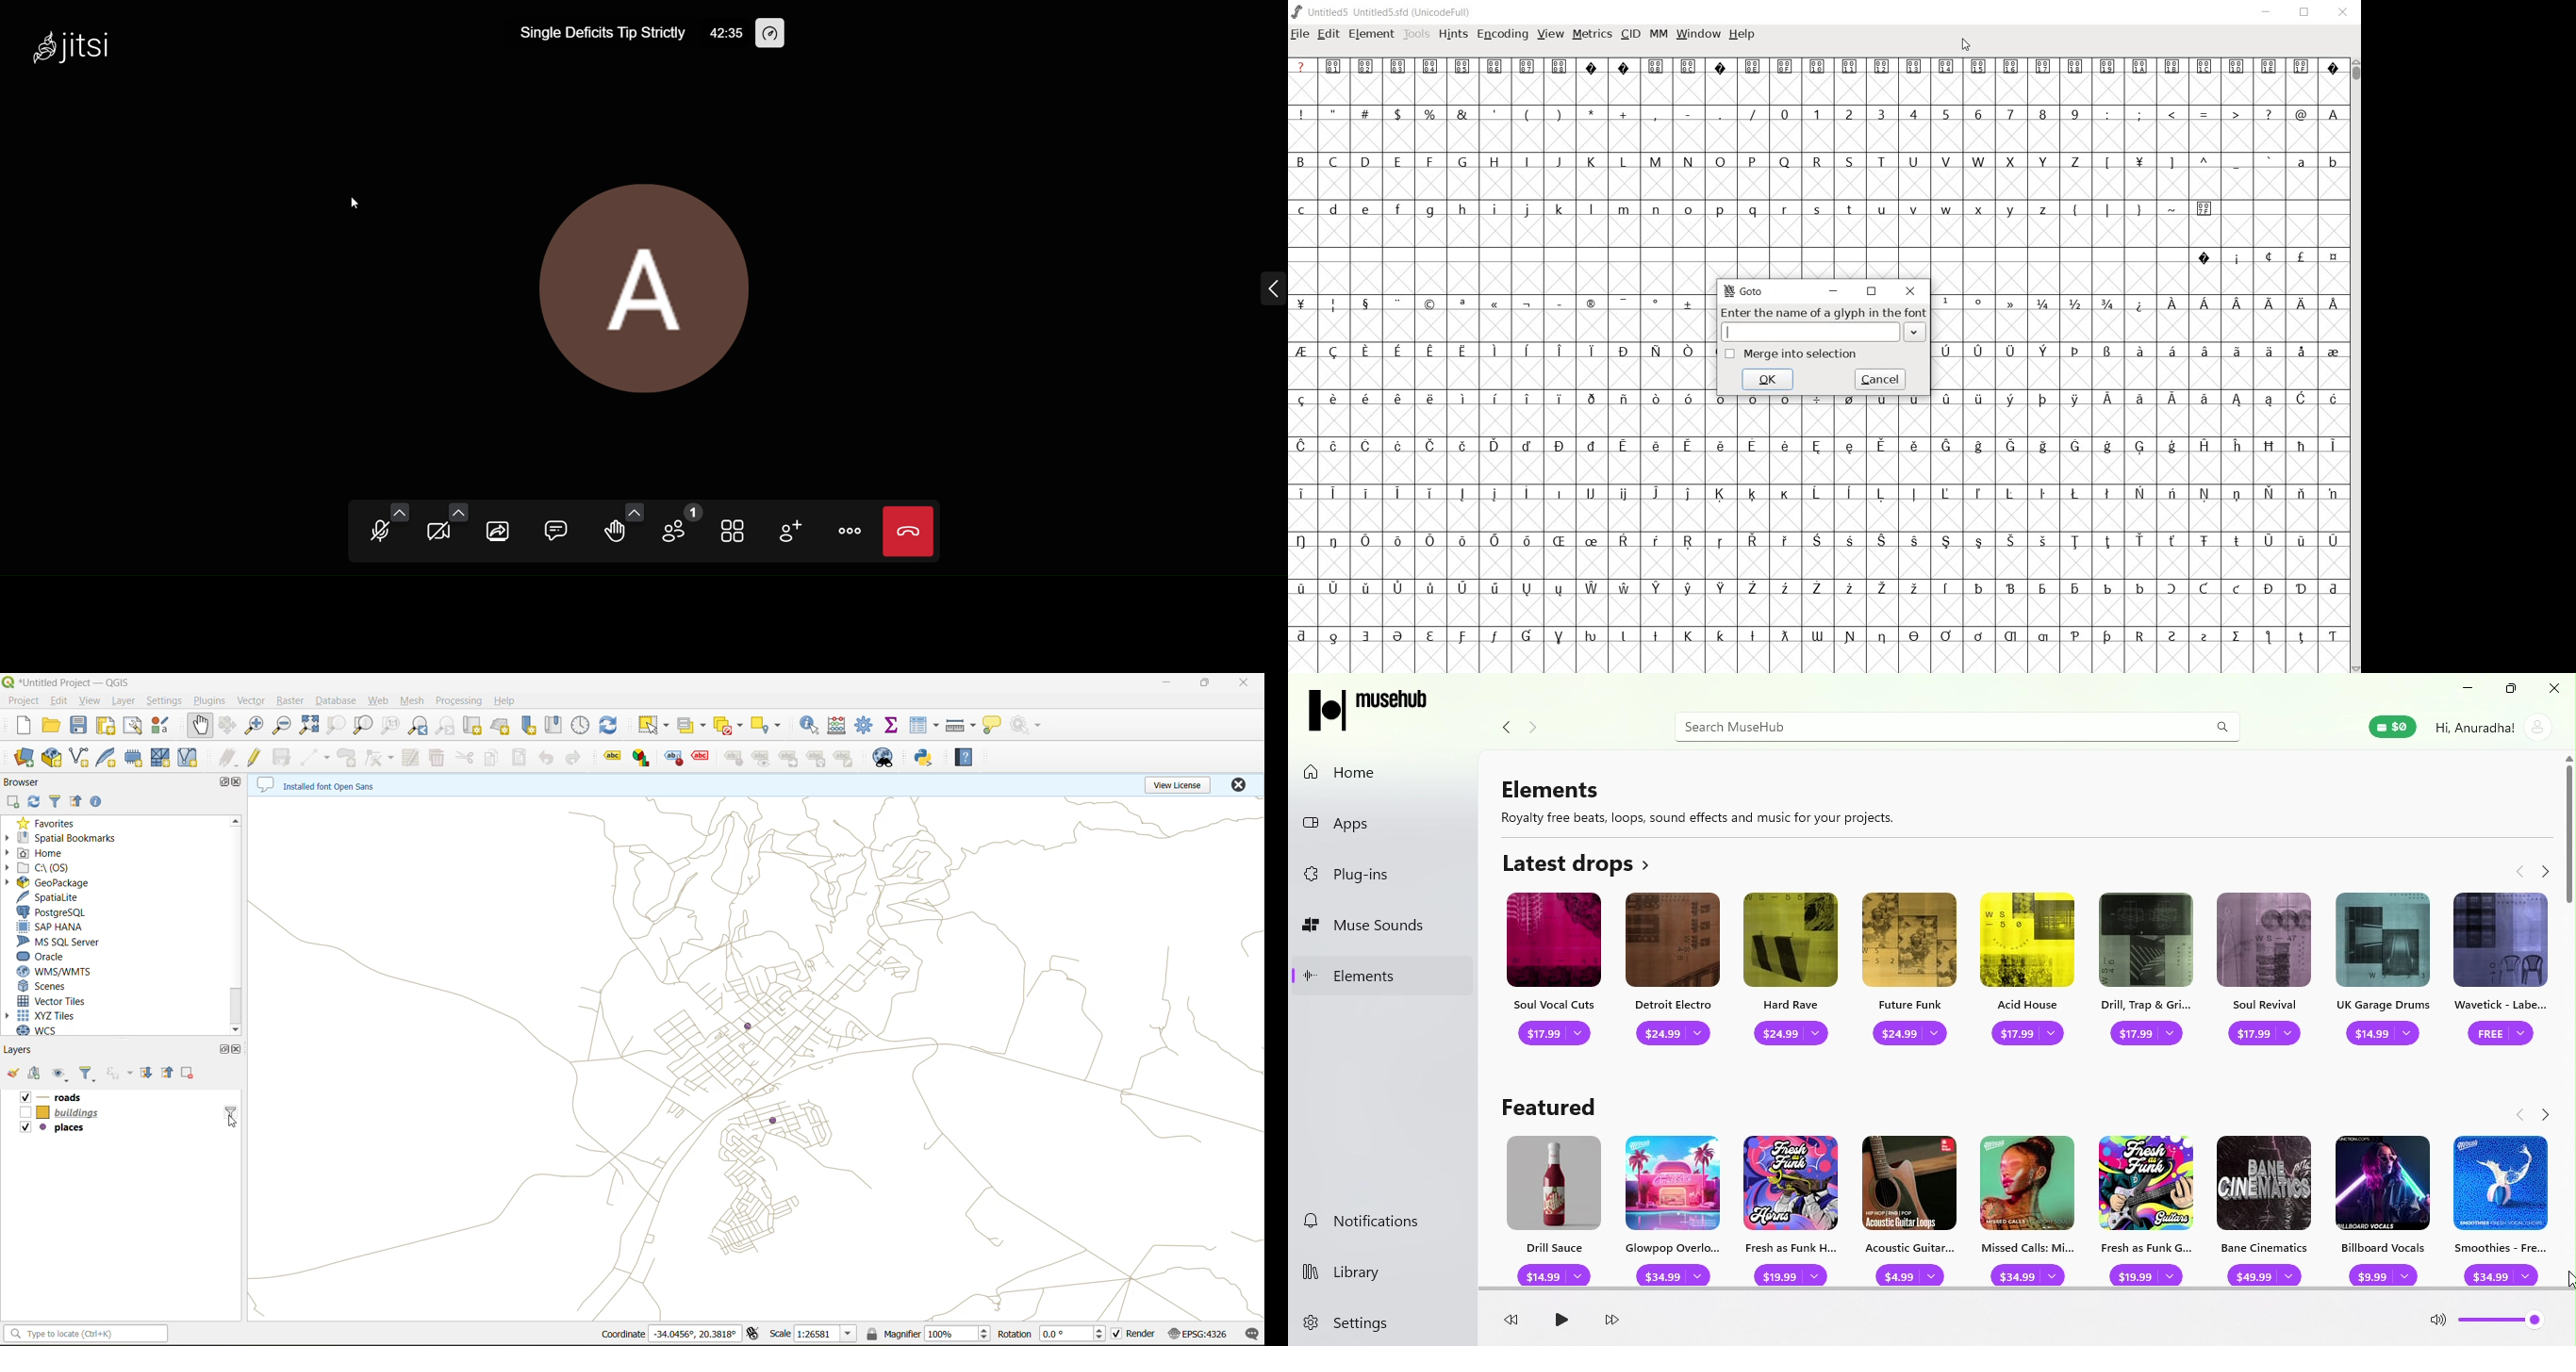  What do you see at coordinates (1050, 1336) in the screenshot?
I see `rotation` at bounding box center [1050, 1336].